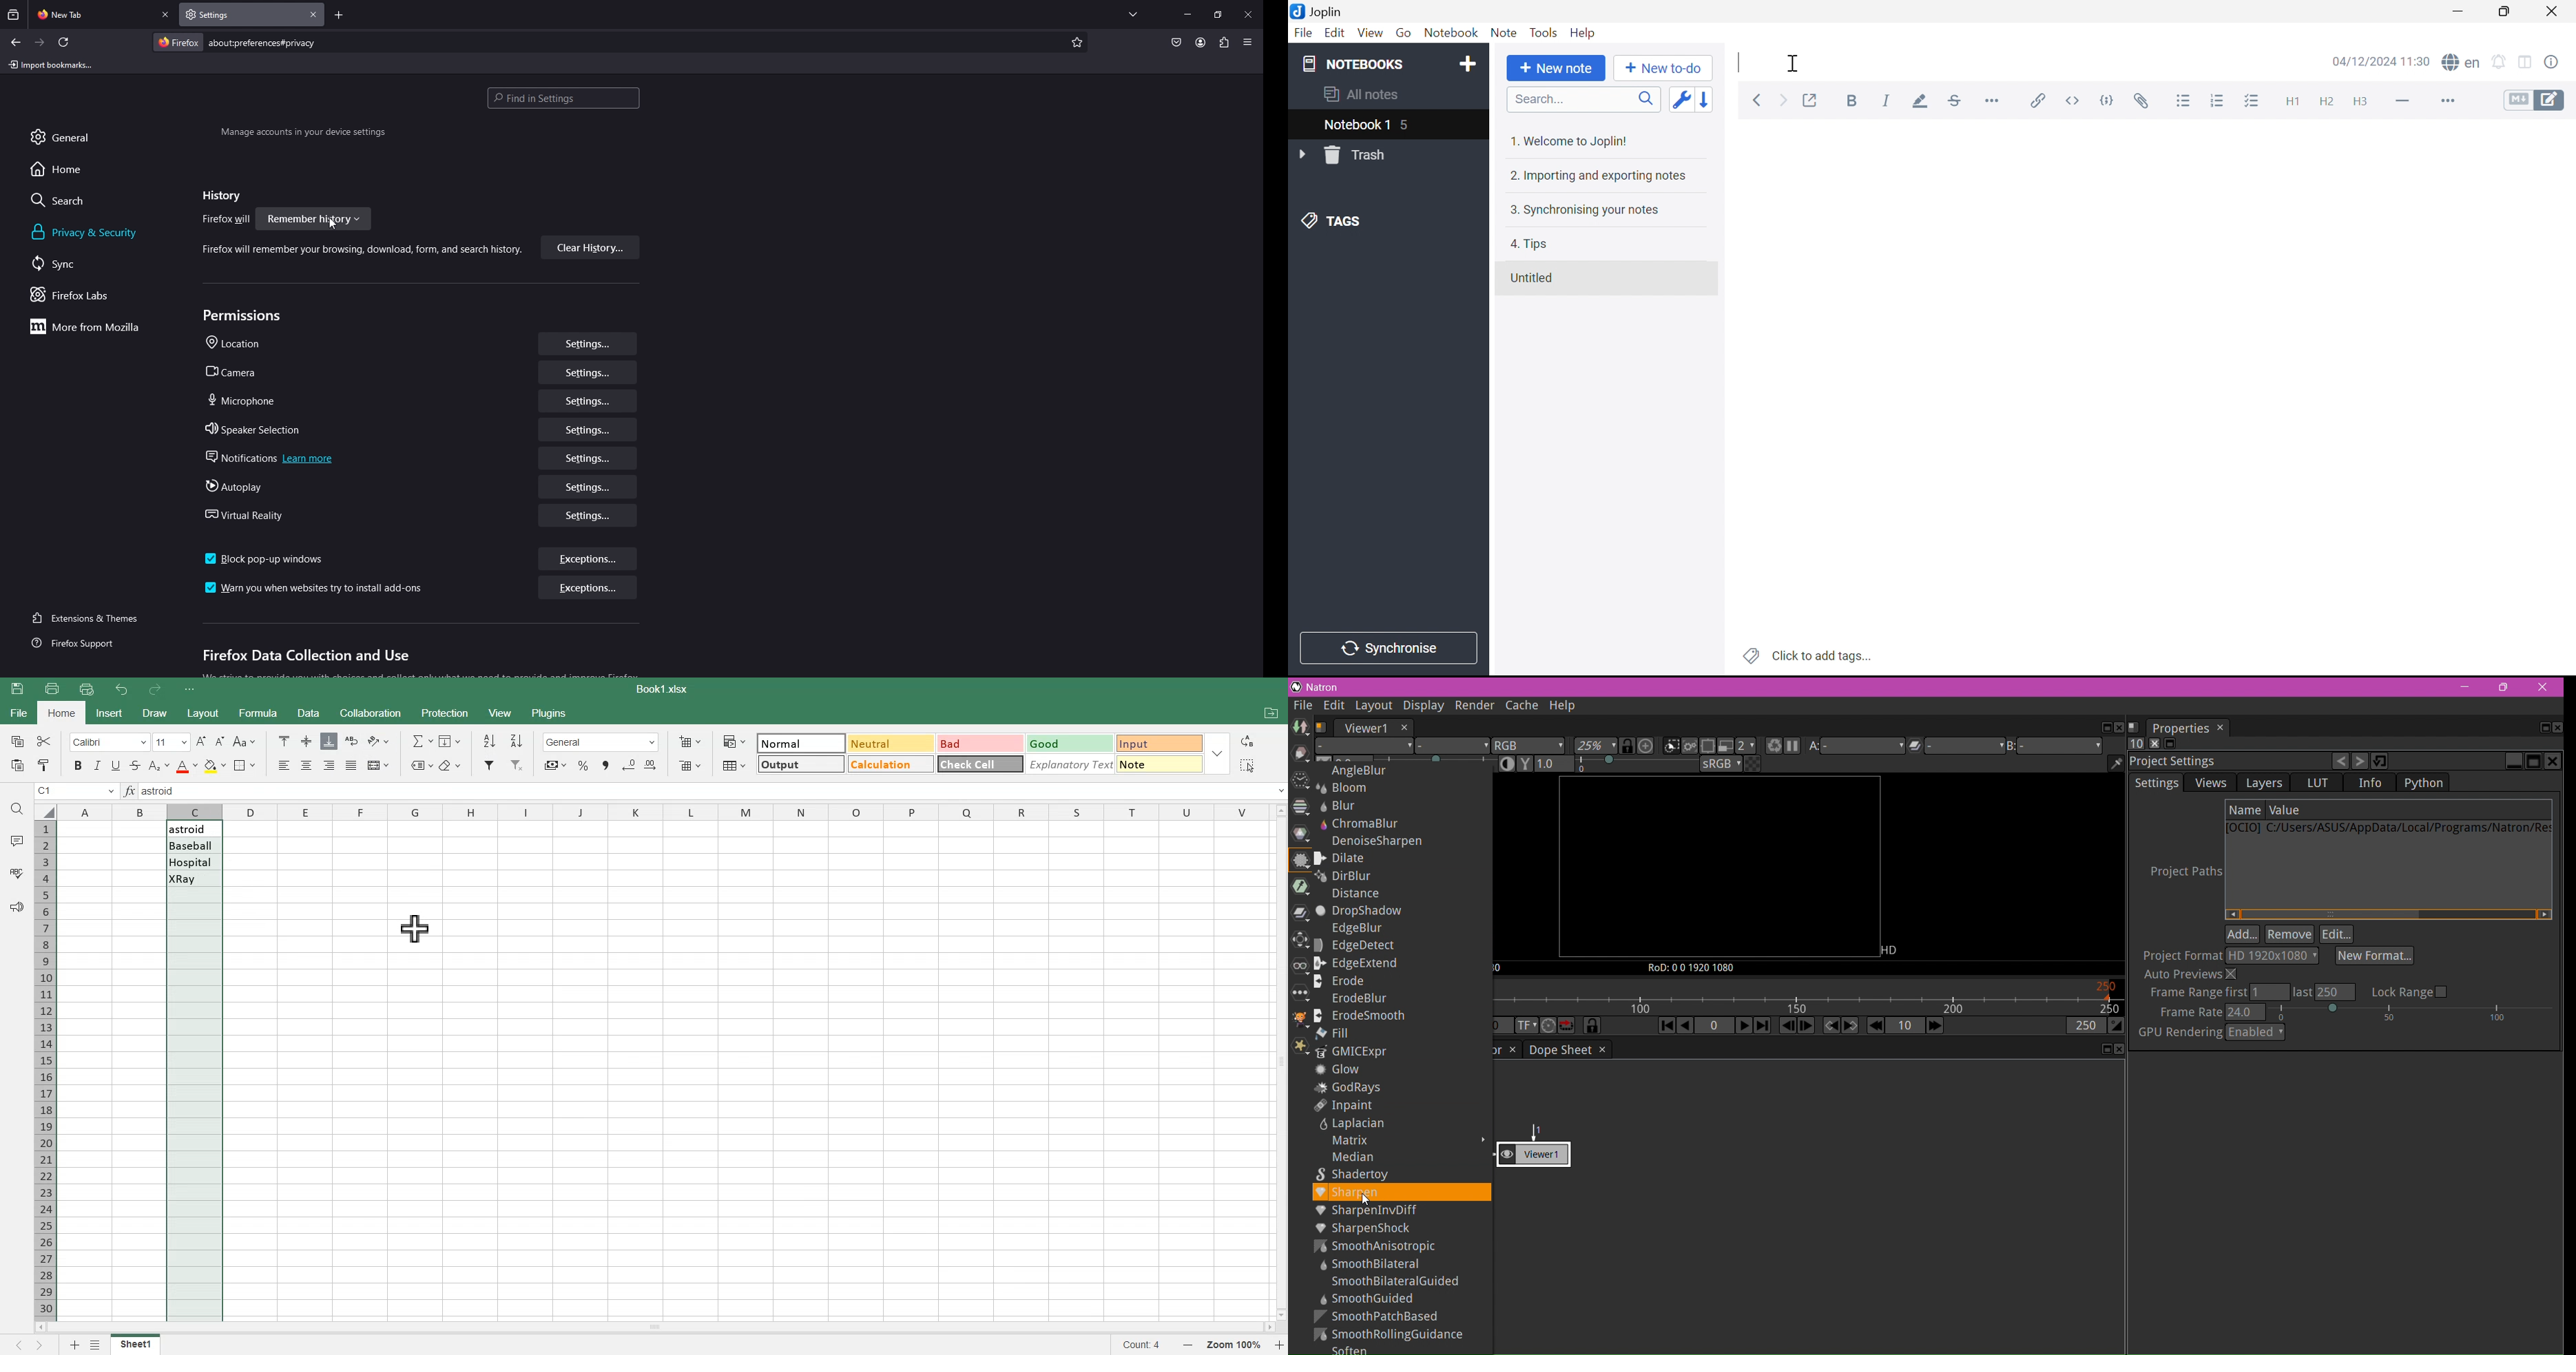  Describe the element at coordinates (974, 740) in the screenshot. I see `Bad` at that location.